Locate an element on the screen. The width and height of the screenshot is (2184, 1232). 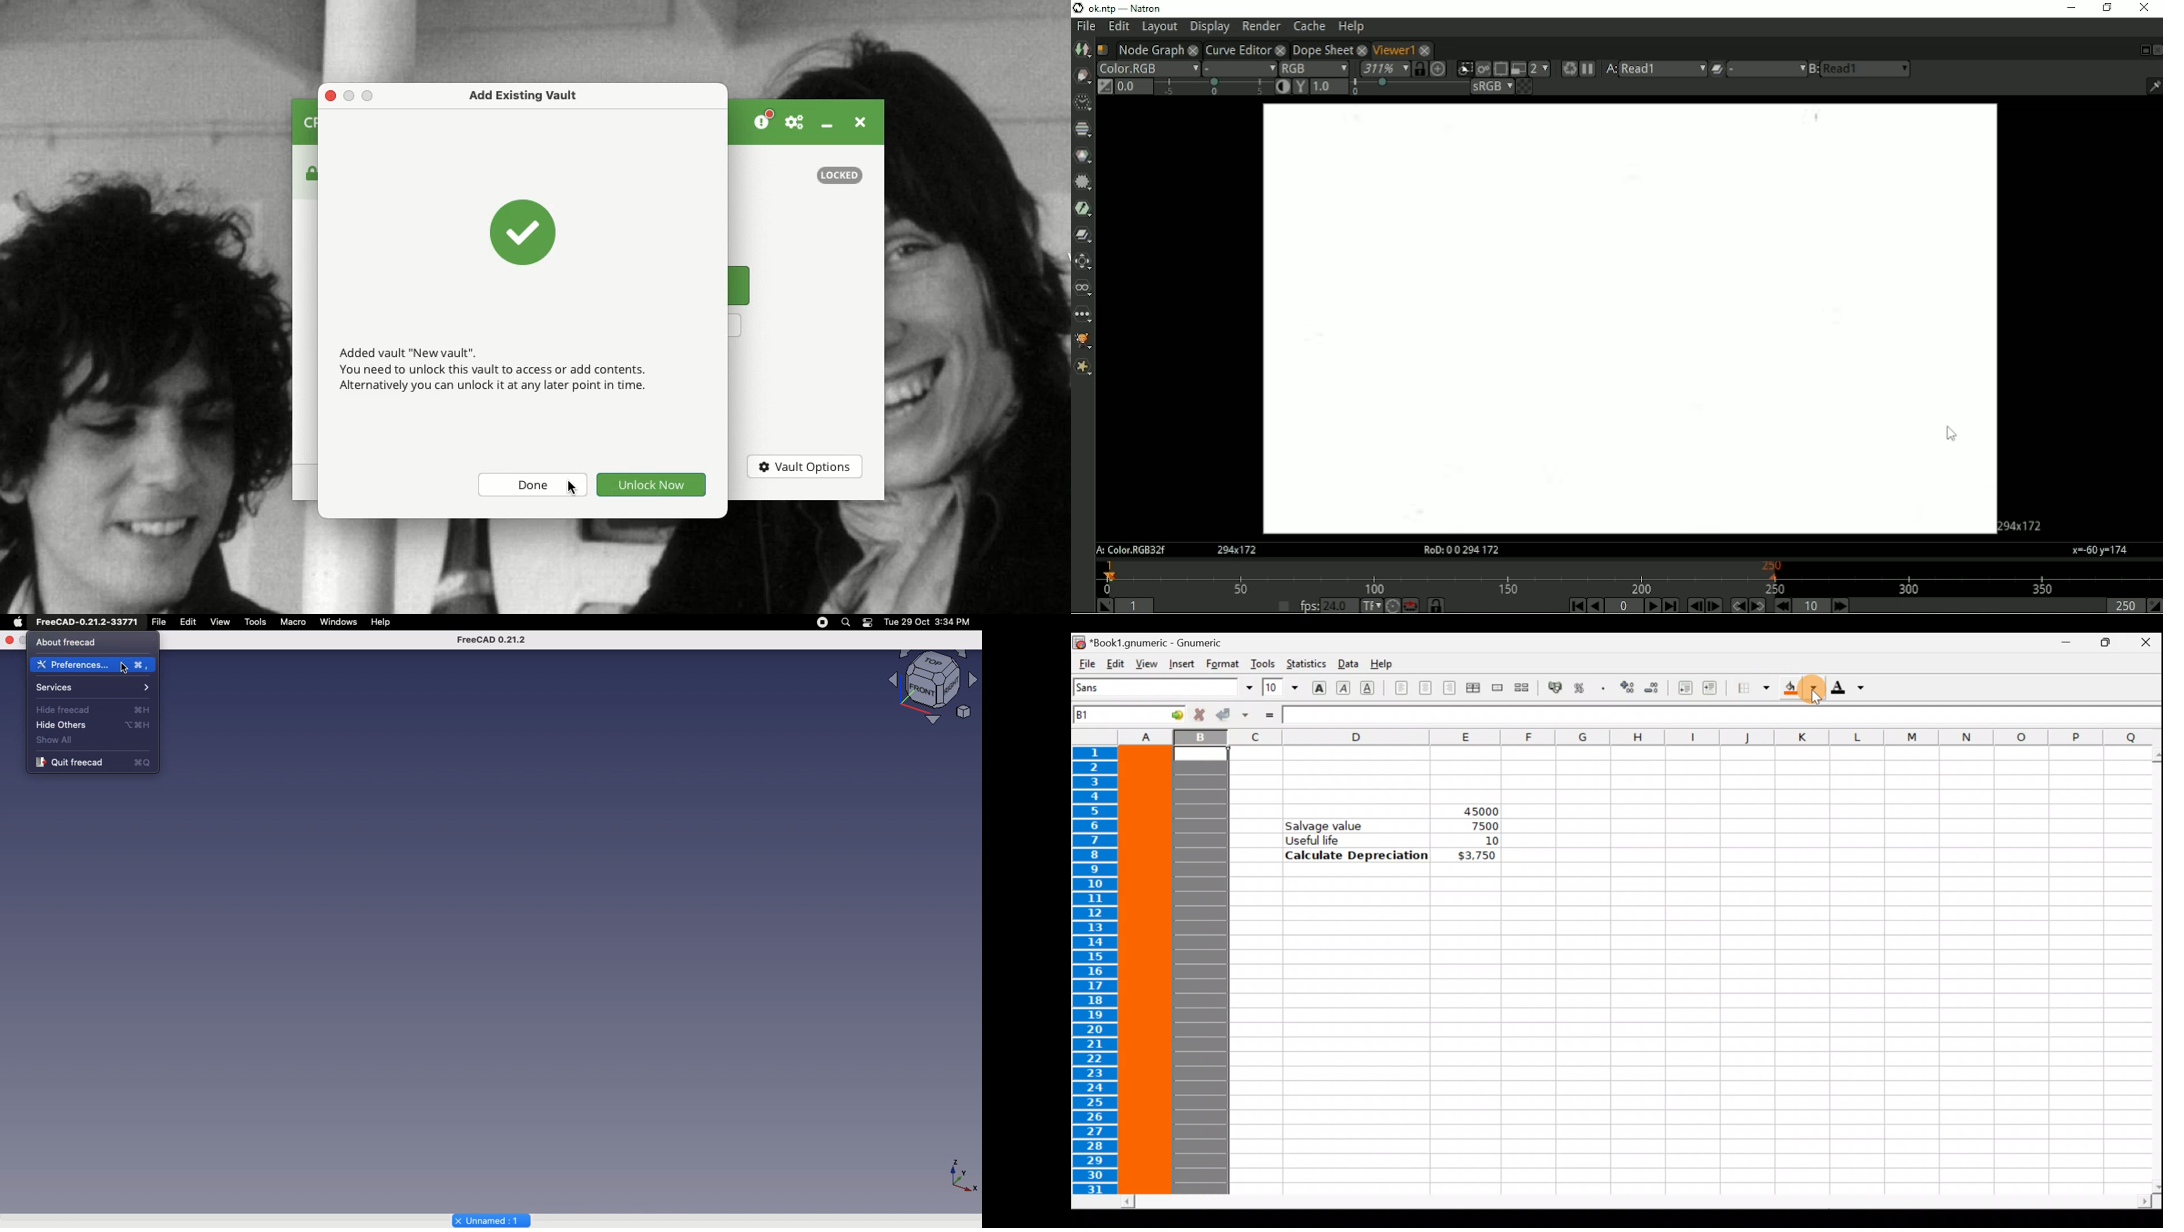
Font name - Sans is located at coordinates (1161, 688).